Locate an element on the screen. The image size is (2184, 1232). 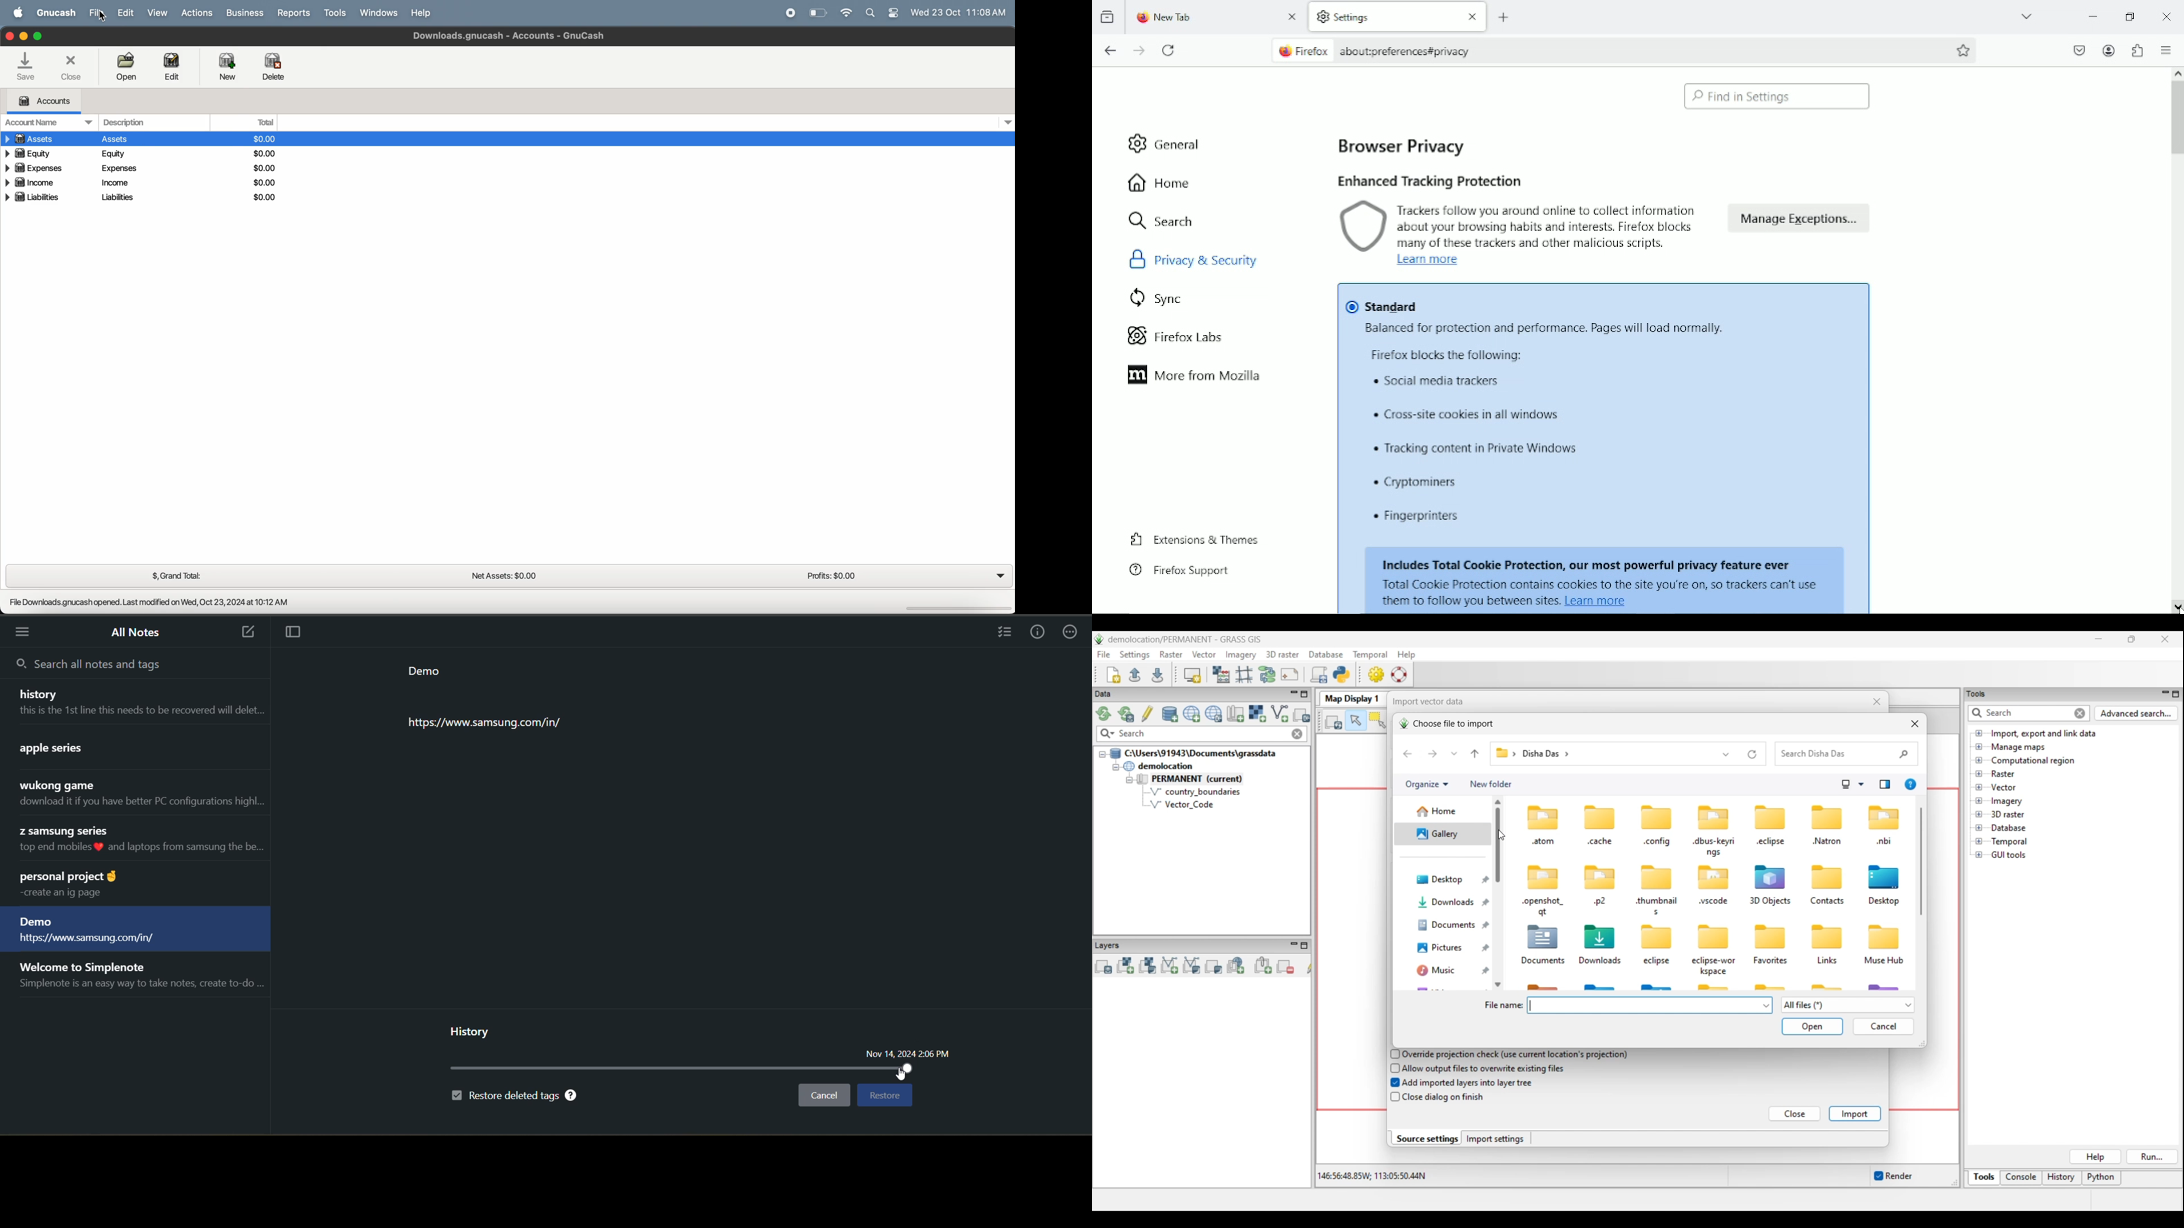
new tab is located at coordinates (1506, 17).